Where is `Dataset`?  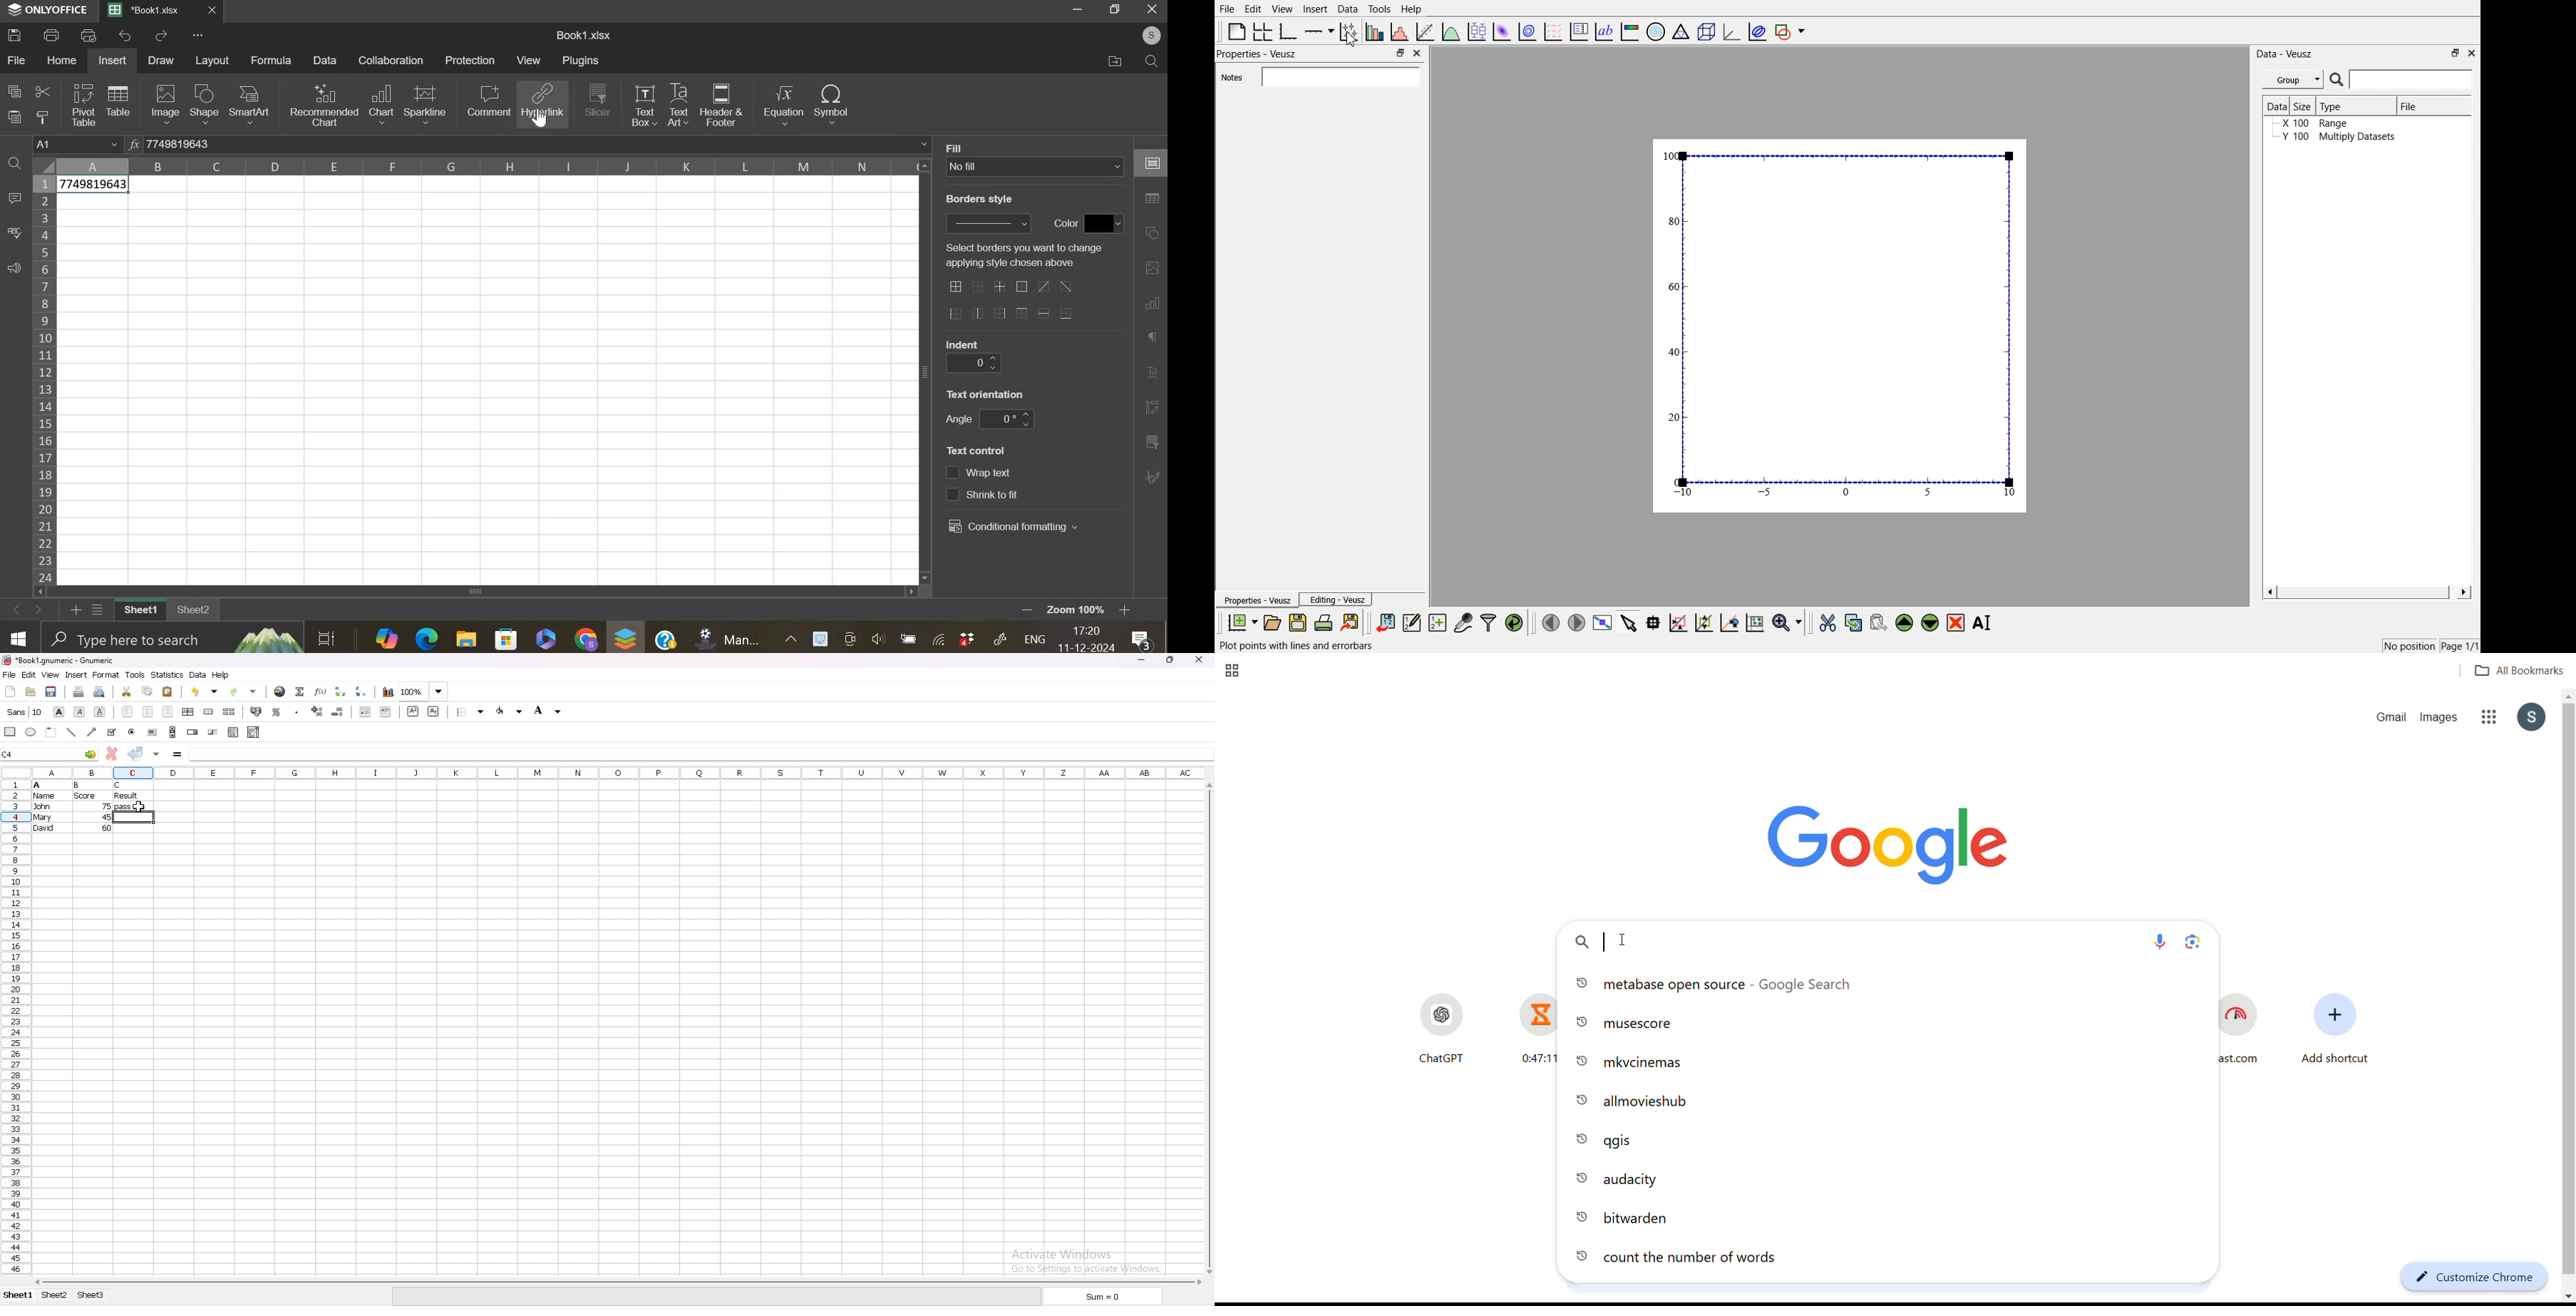
Dataset is located at coordinates (2276, 107).